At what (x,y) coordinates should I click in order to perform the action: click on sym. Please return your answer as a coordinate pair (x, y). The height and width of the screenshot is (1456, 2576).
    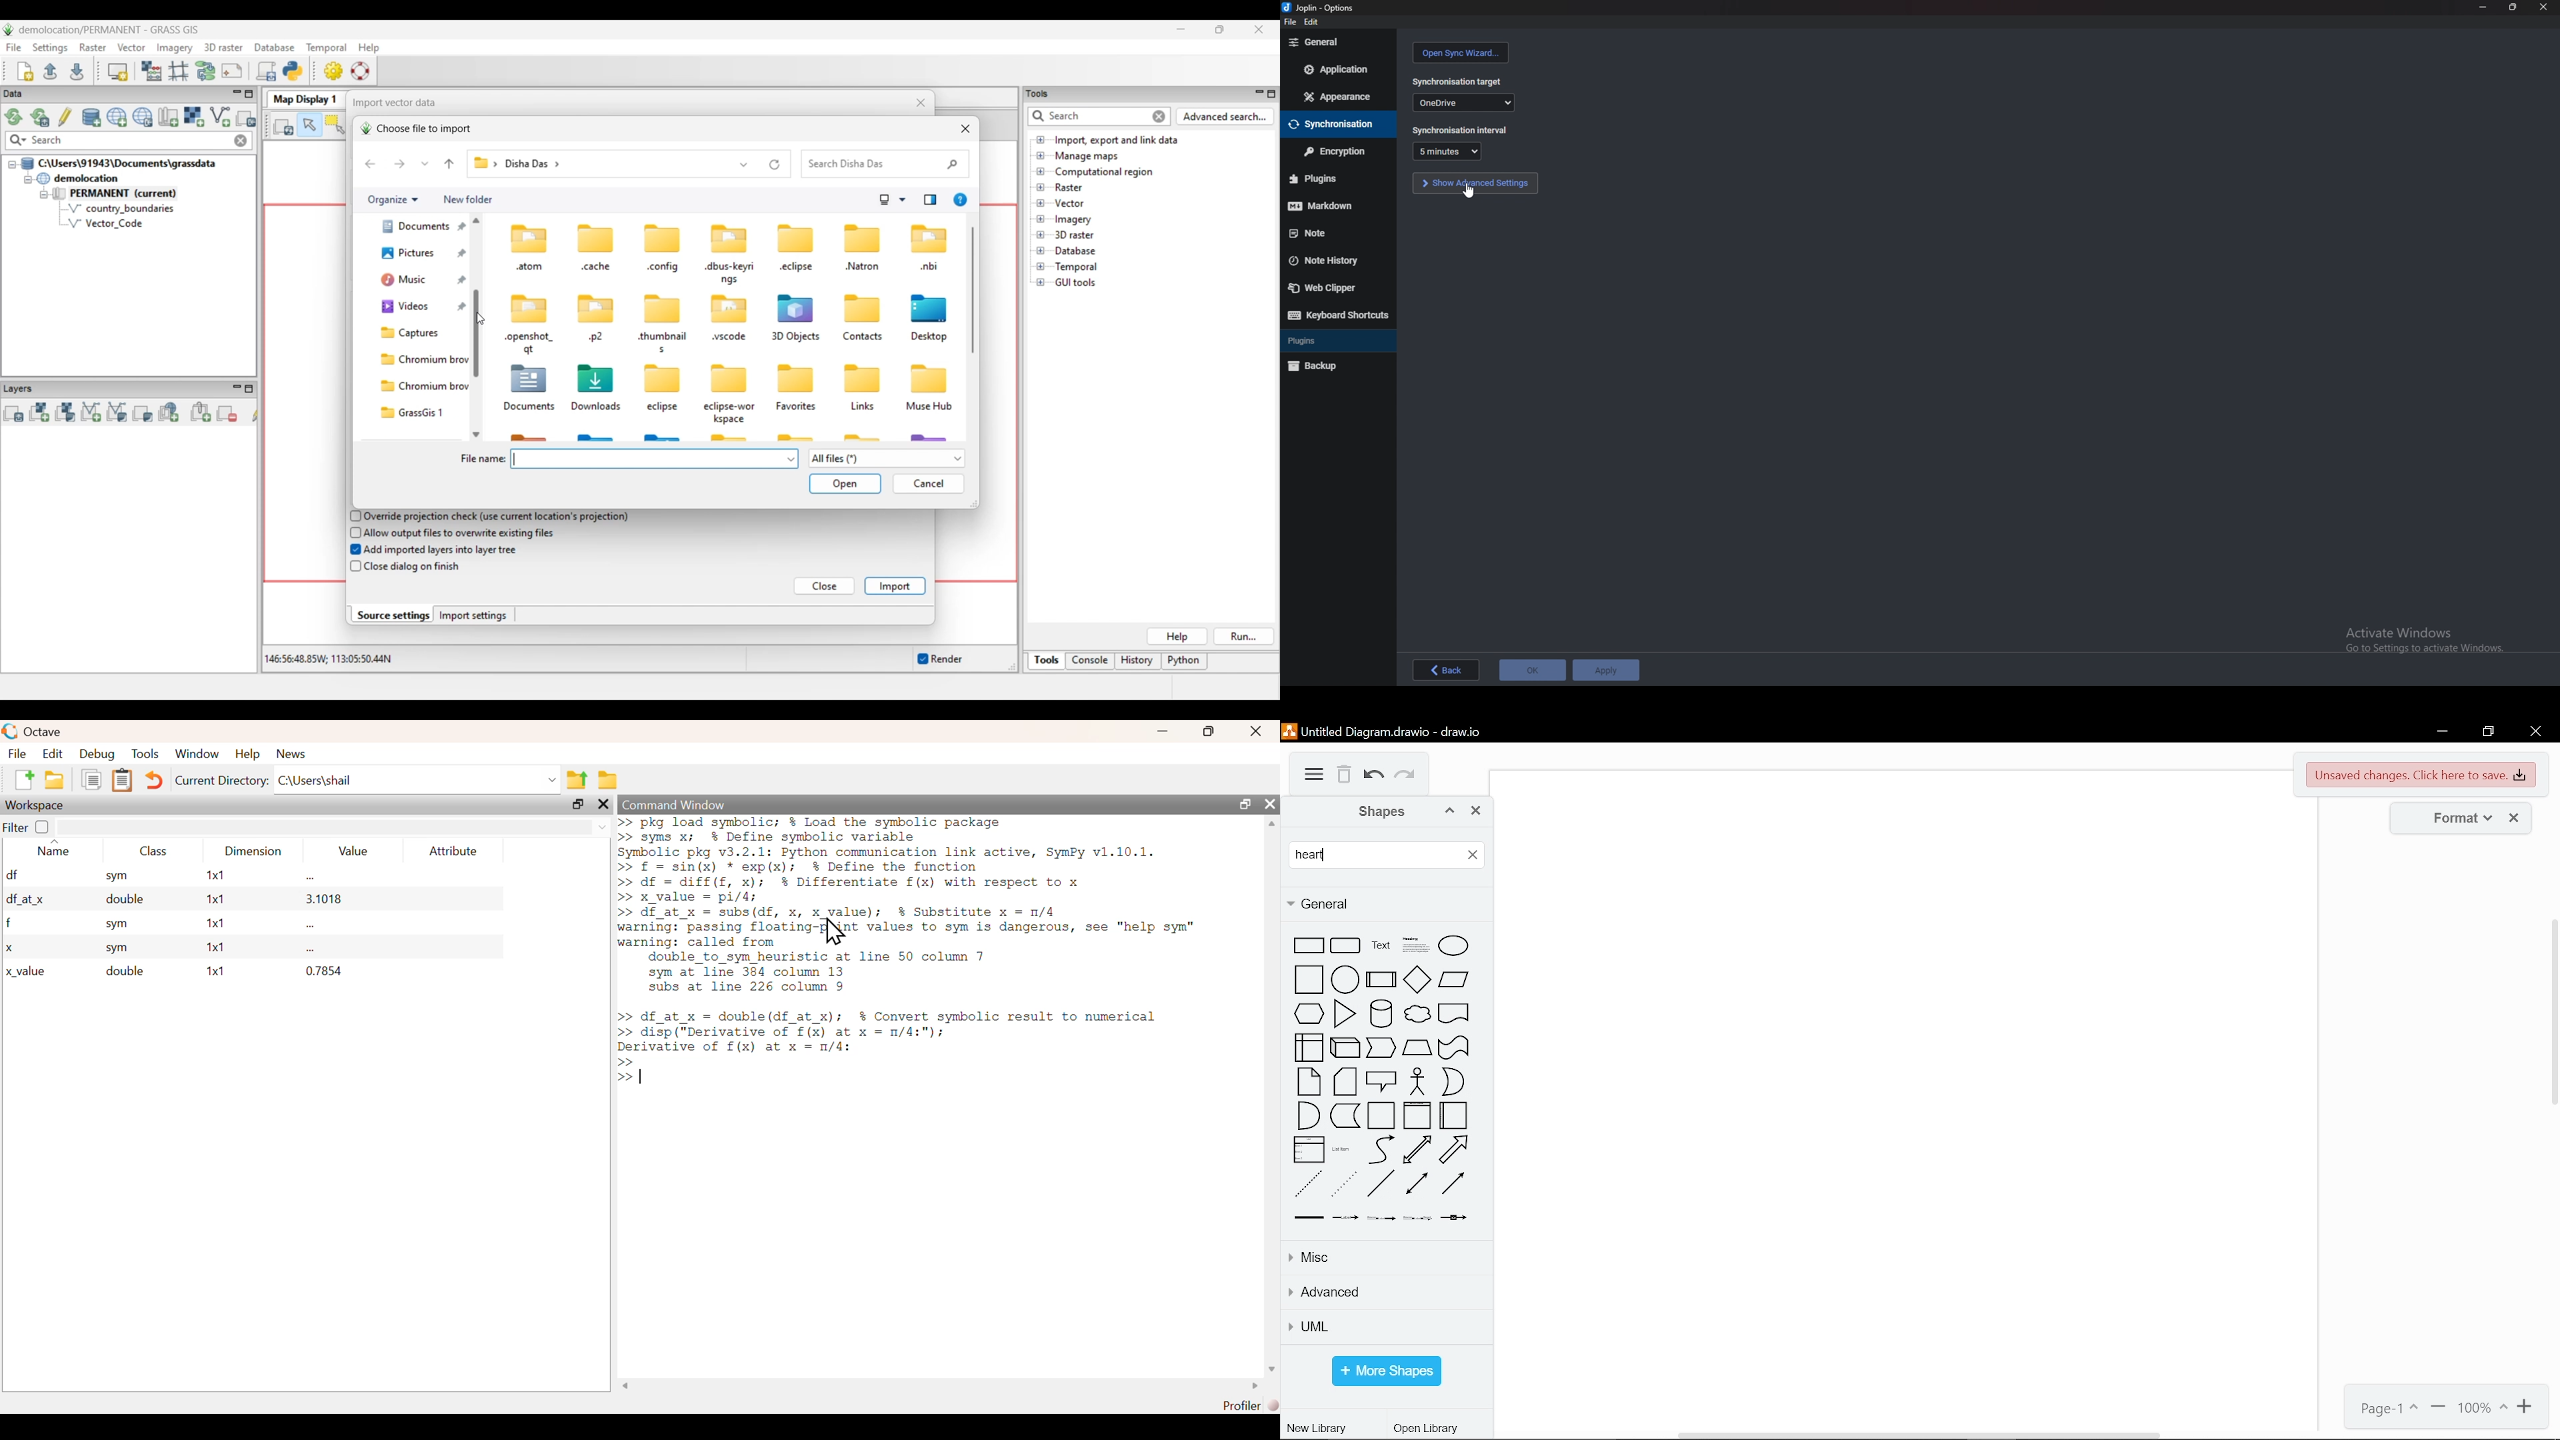
    Looking at the image, I should click on (118, 949).